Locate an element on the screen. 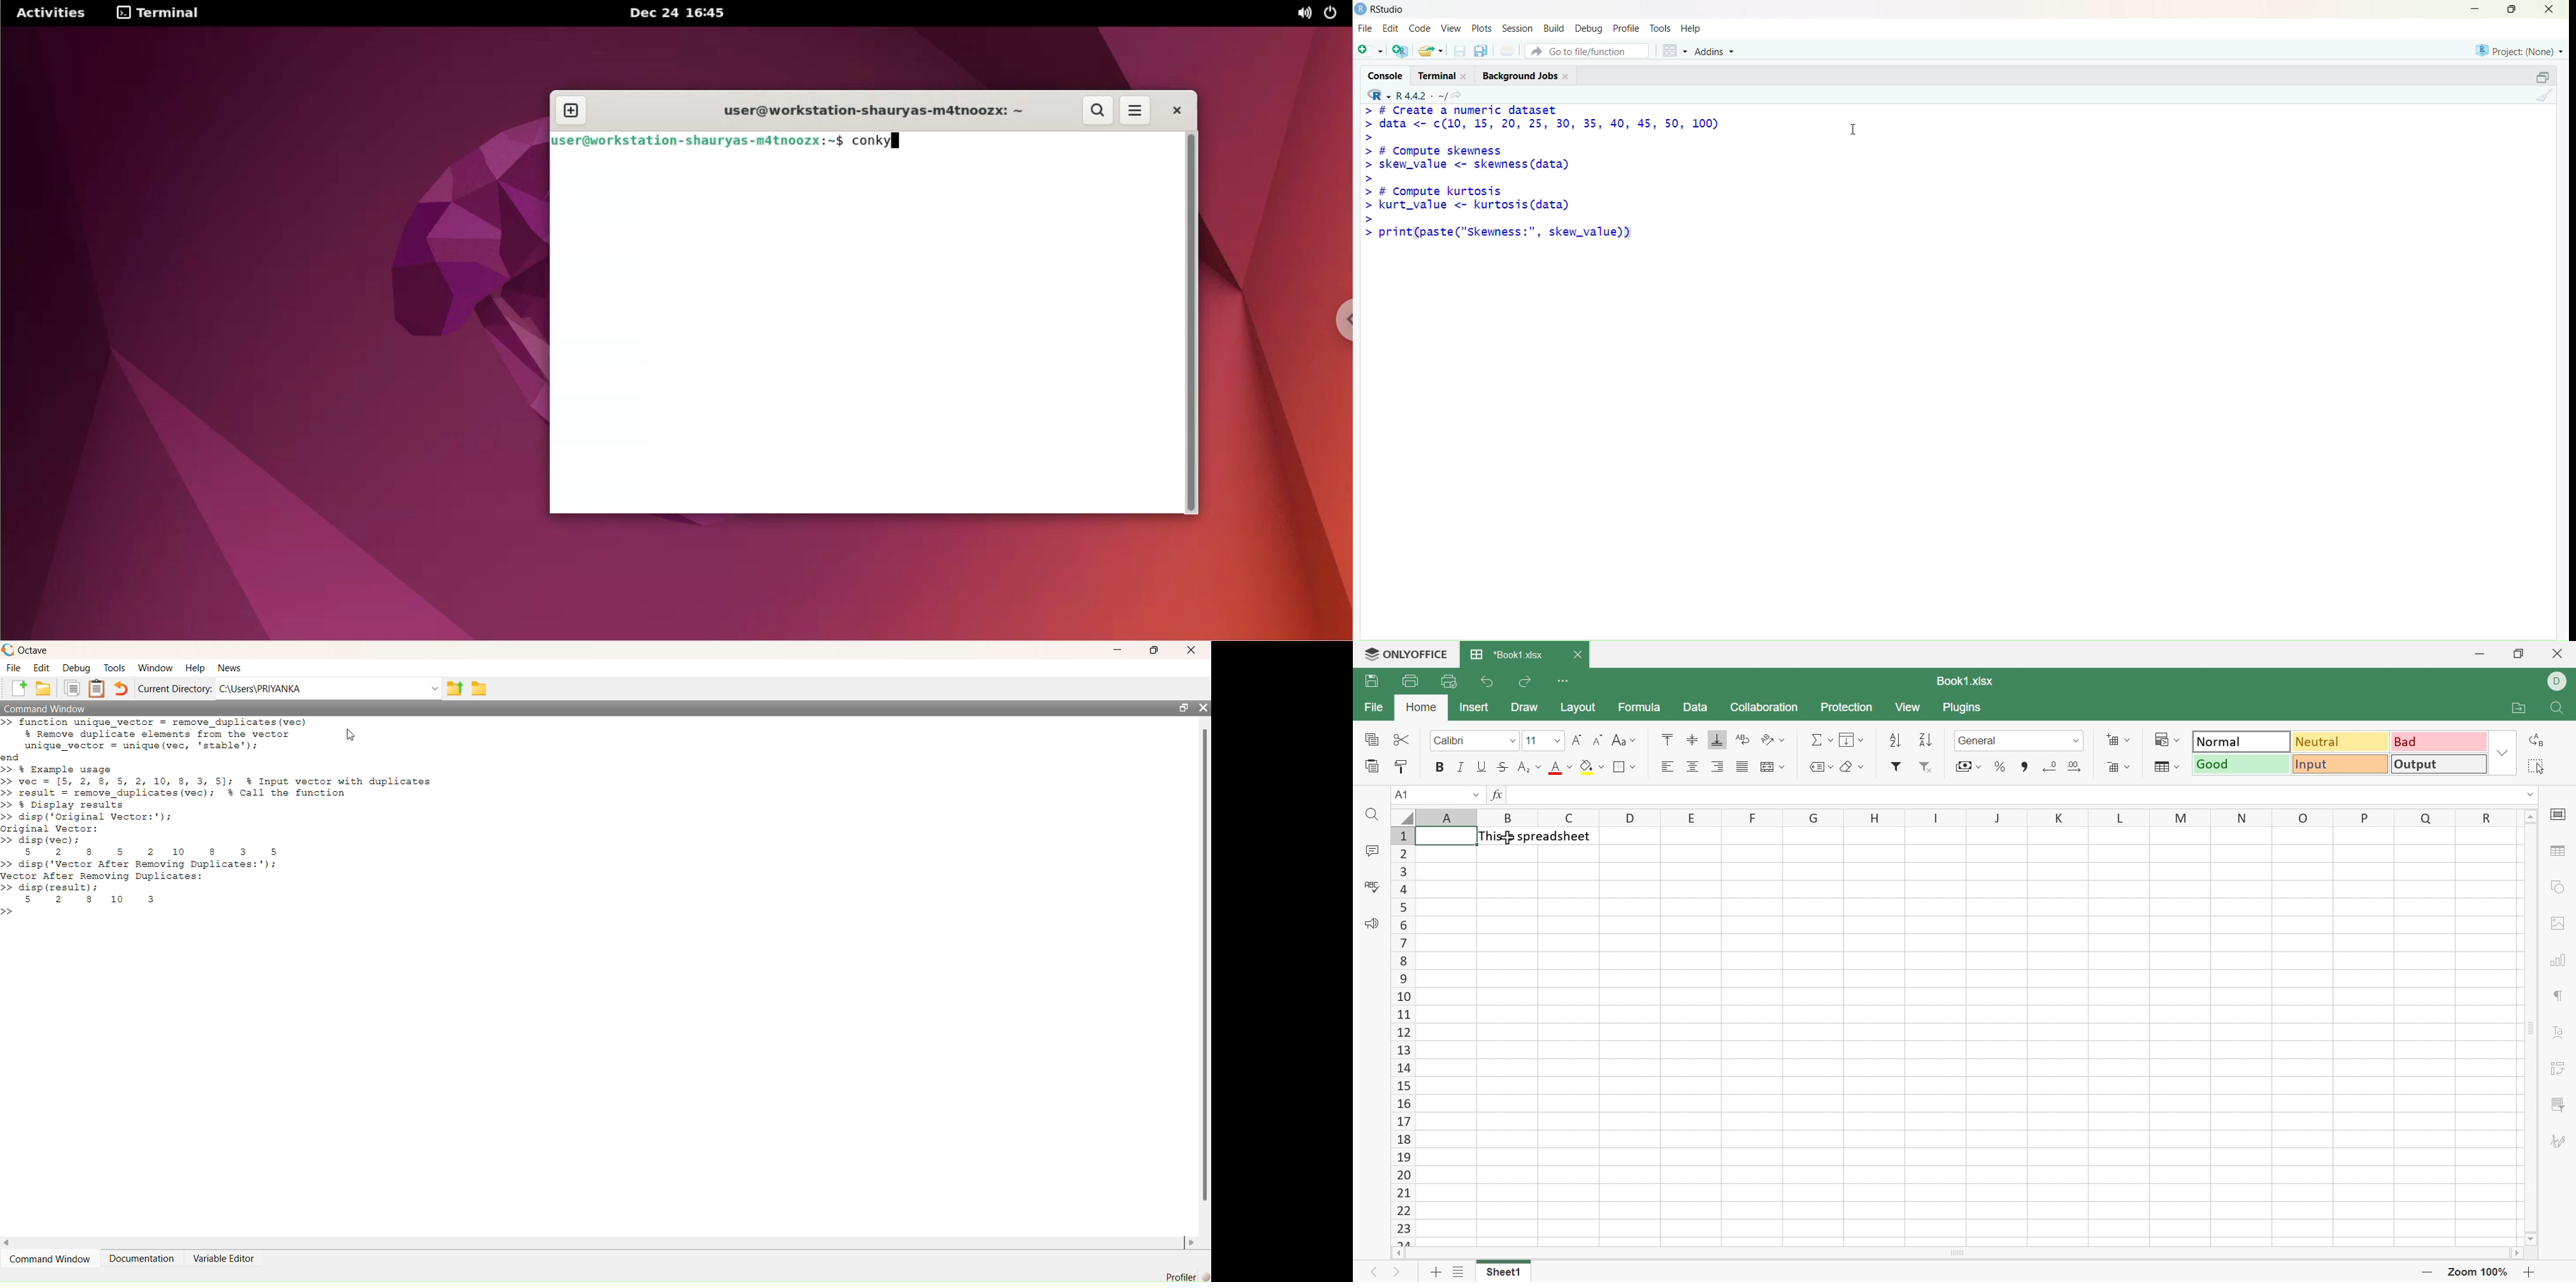 The width and height of the screenshot is (2576, 1288). Workspace panes is located at coordinates (1673, 49).